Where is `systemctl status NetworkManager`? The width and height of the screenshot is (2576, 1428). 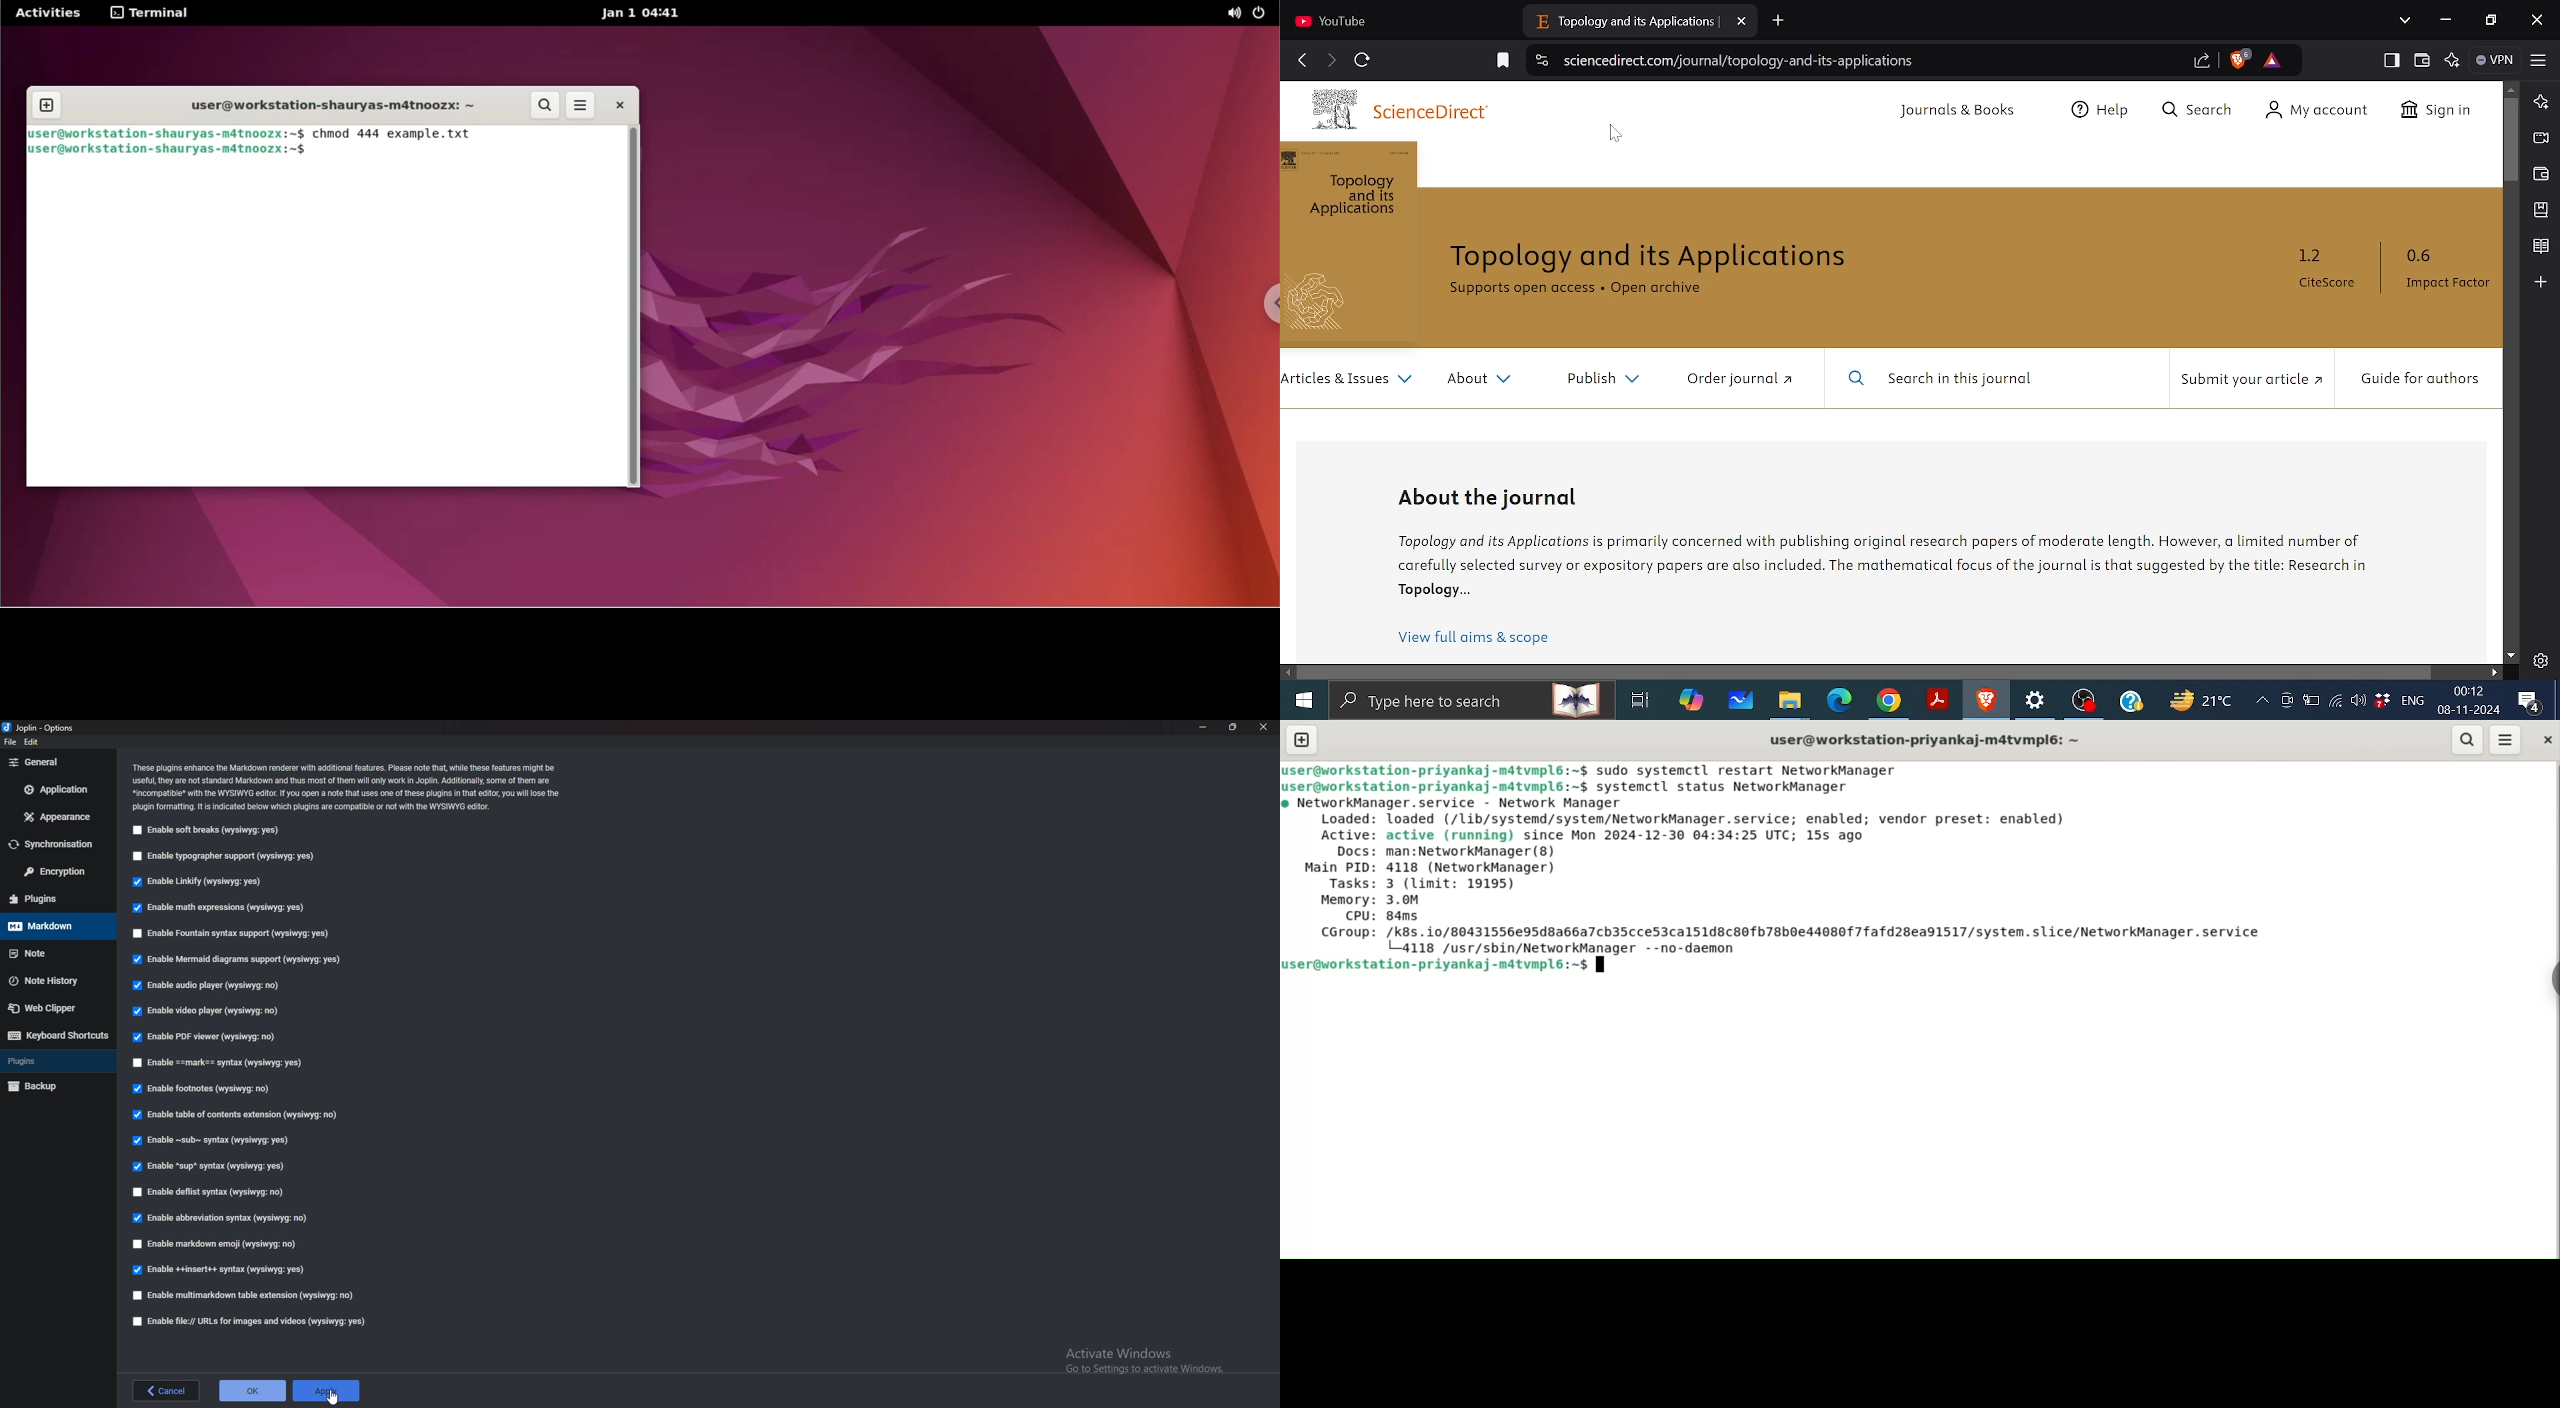 systemctl status NetworkManager is located at coordinates (1722, 786).